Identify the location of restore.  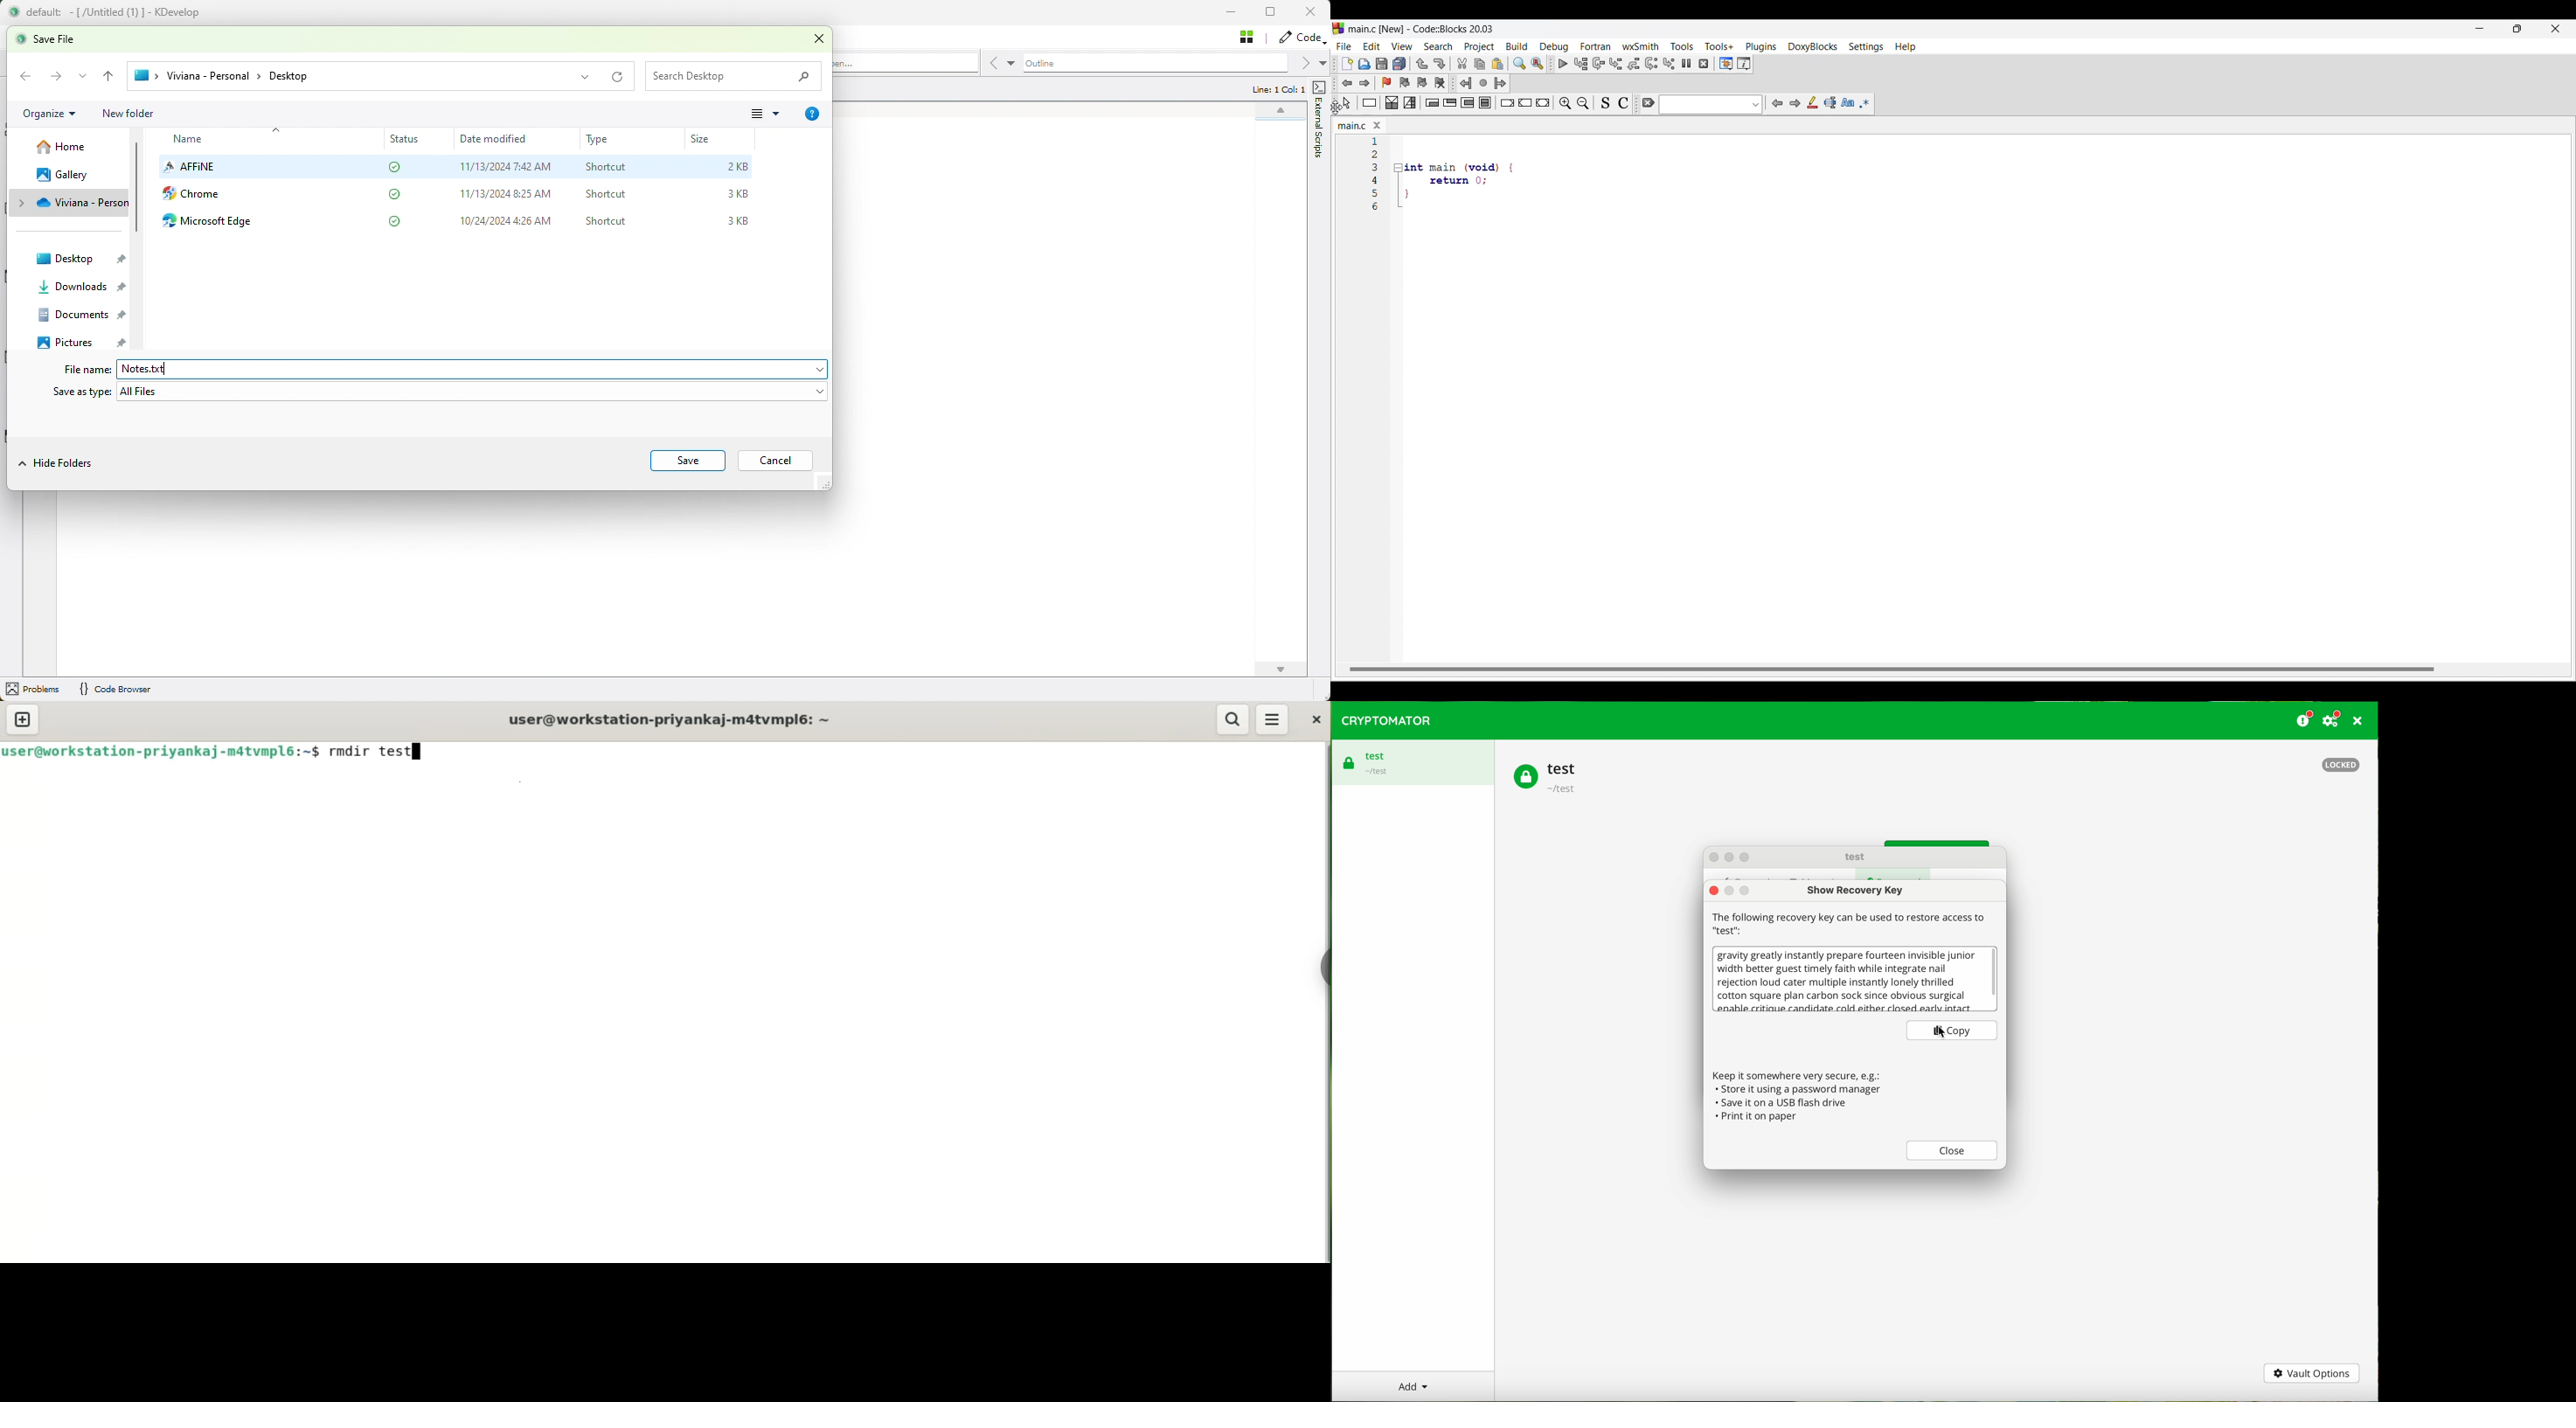
(1276, 13).